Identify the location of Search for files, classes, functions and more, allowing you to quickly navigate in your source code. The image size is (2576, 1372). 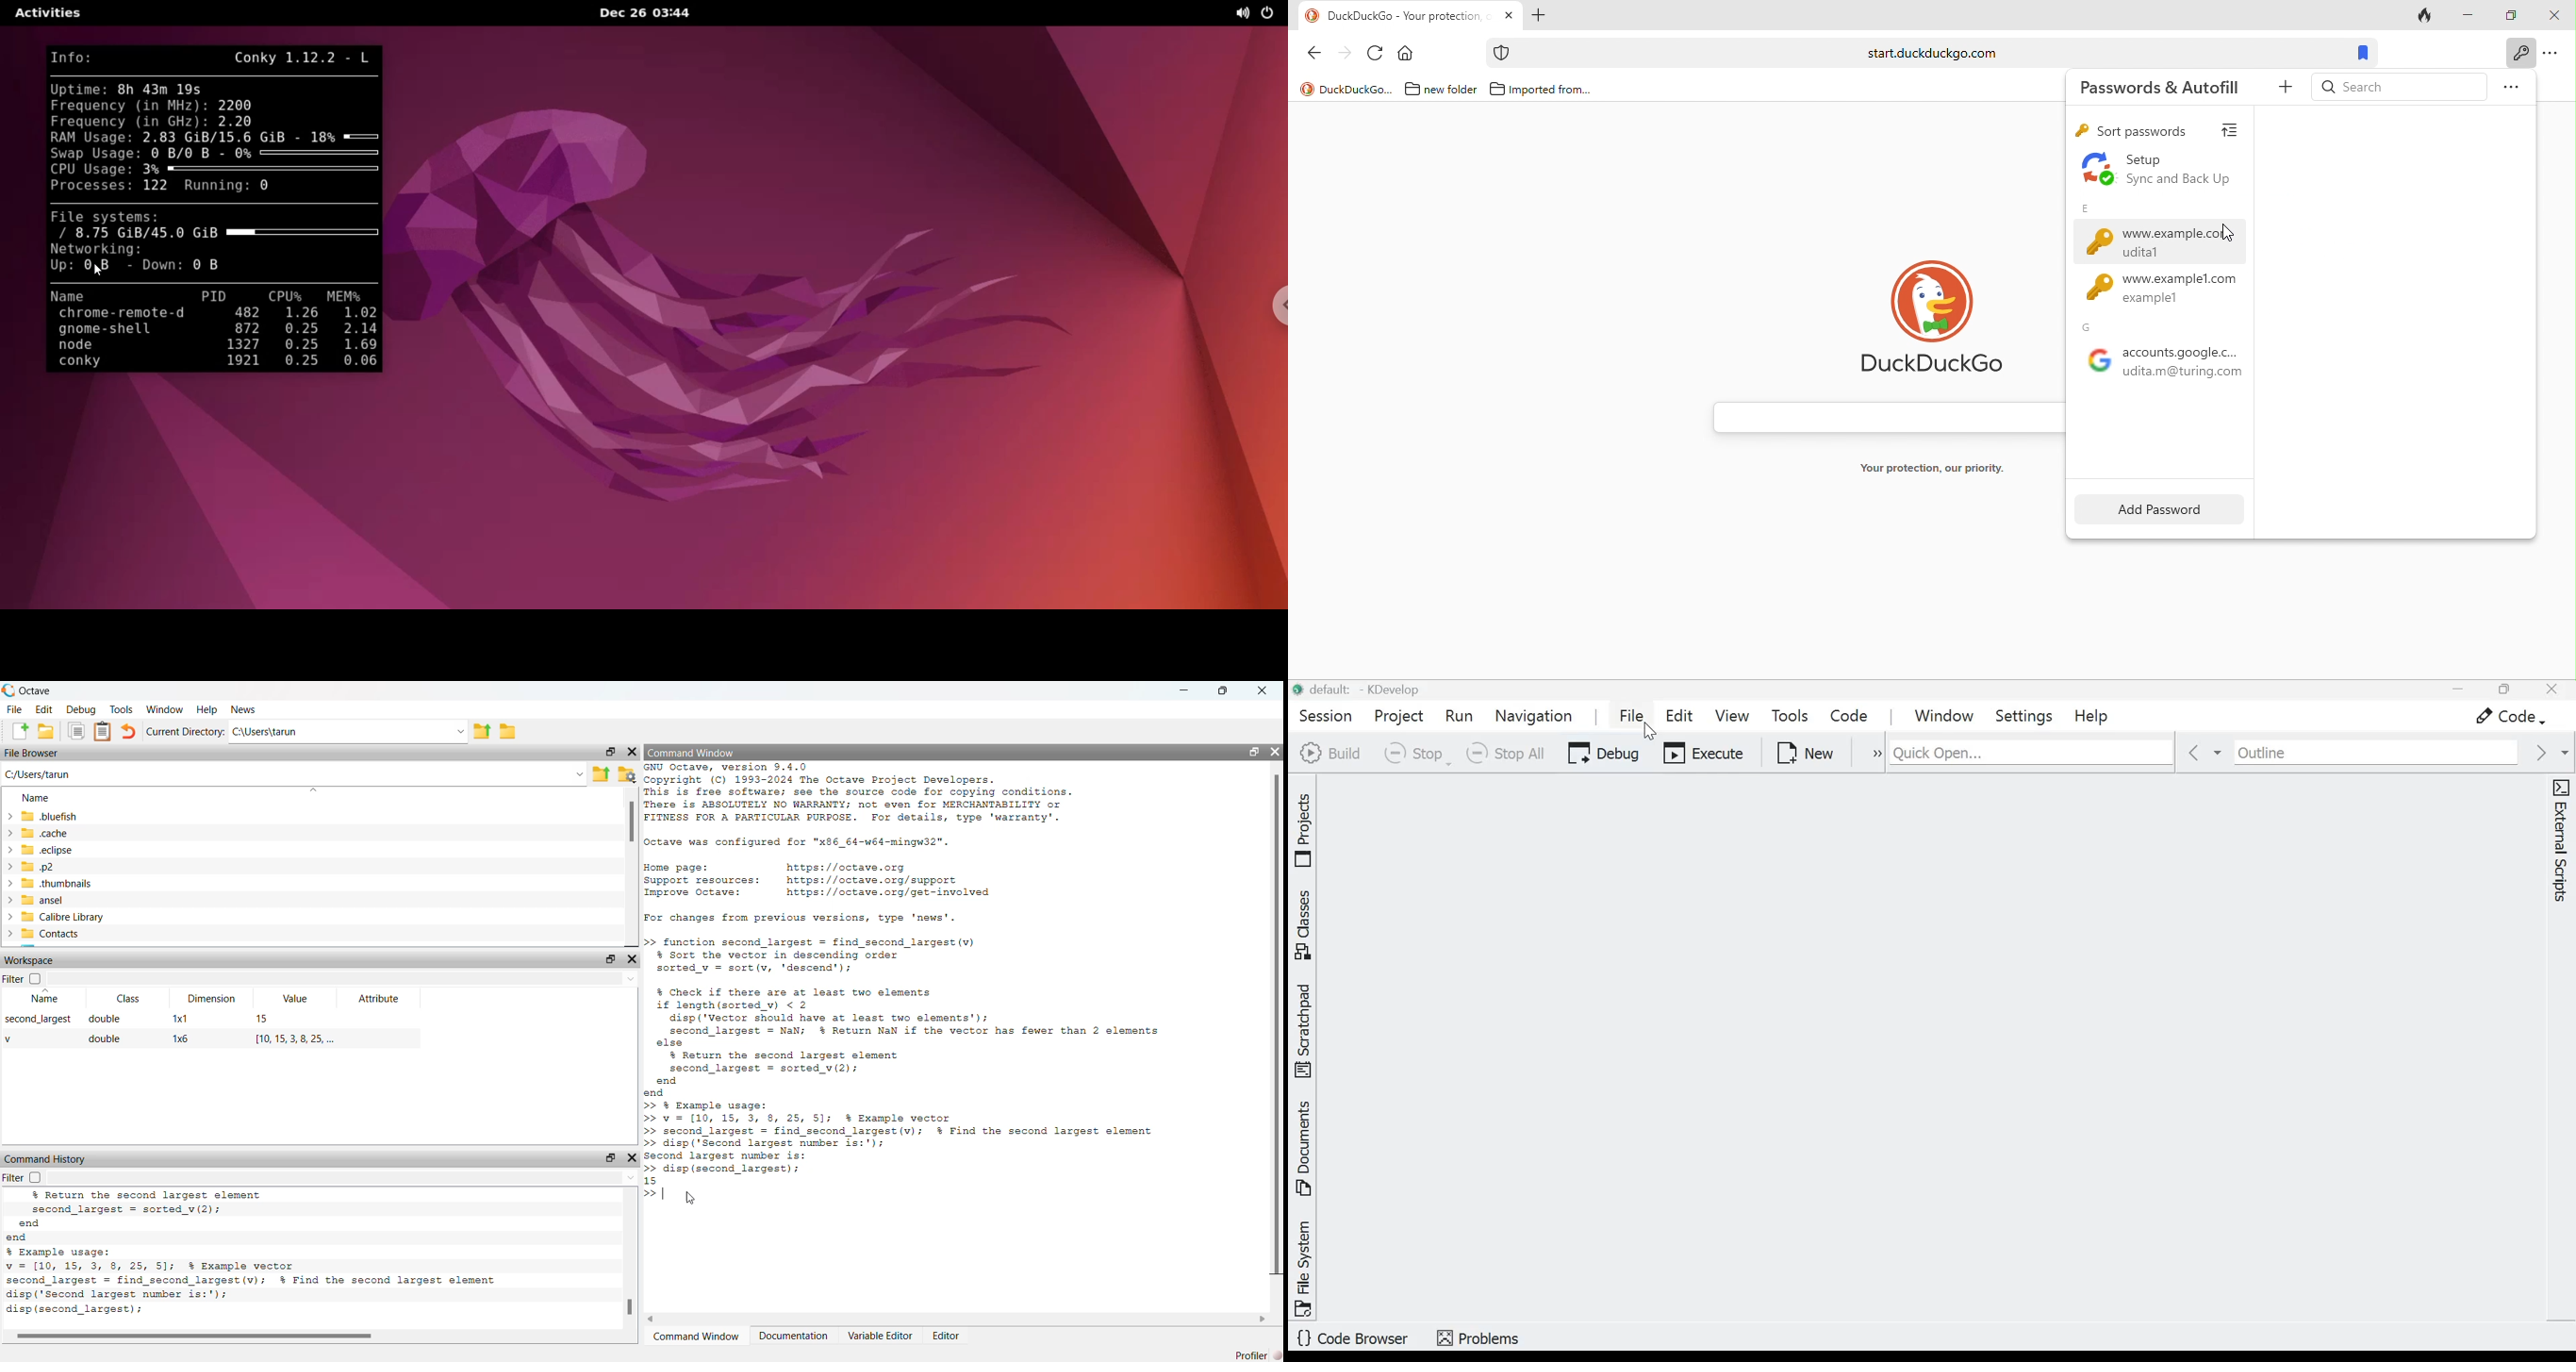
(2123, 750).